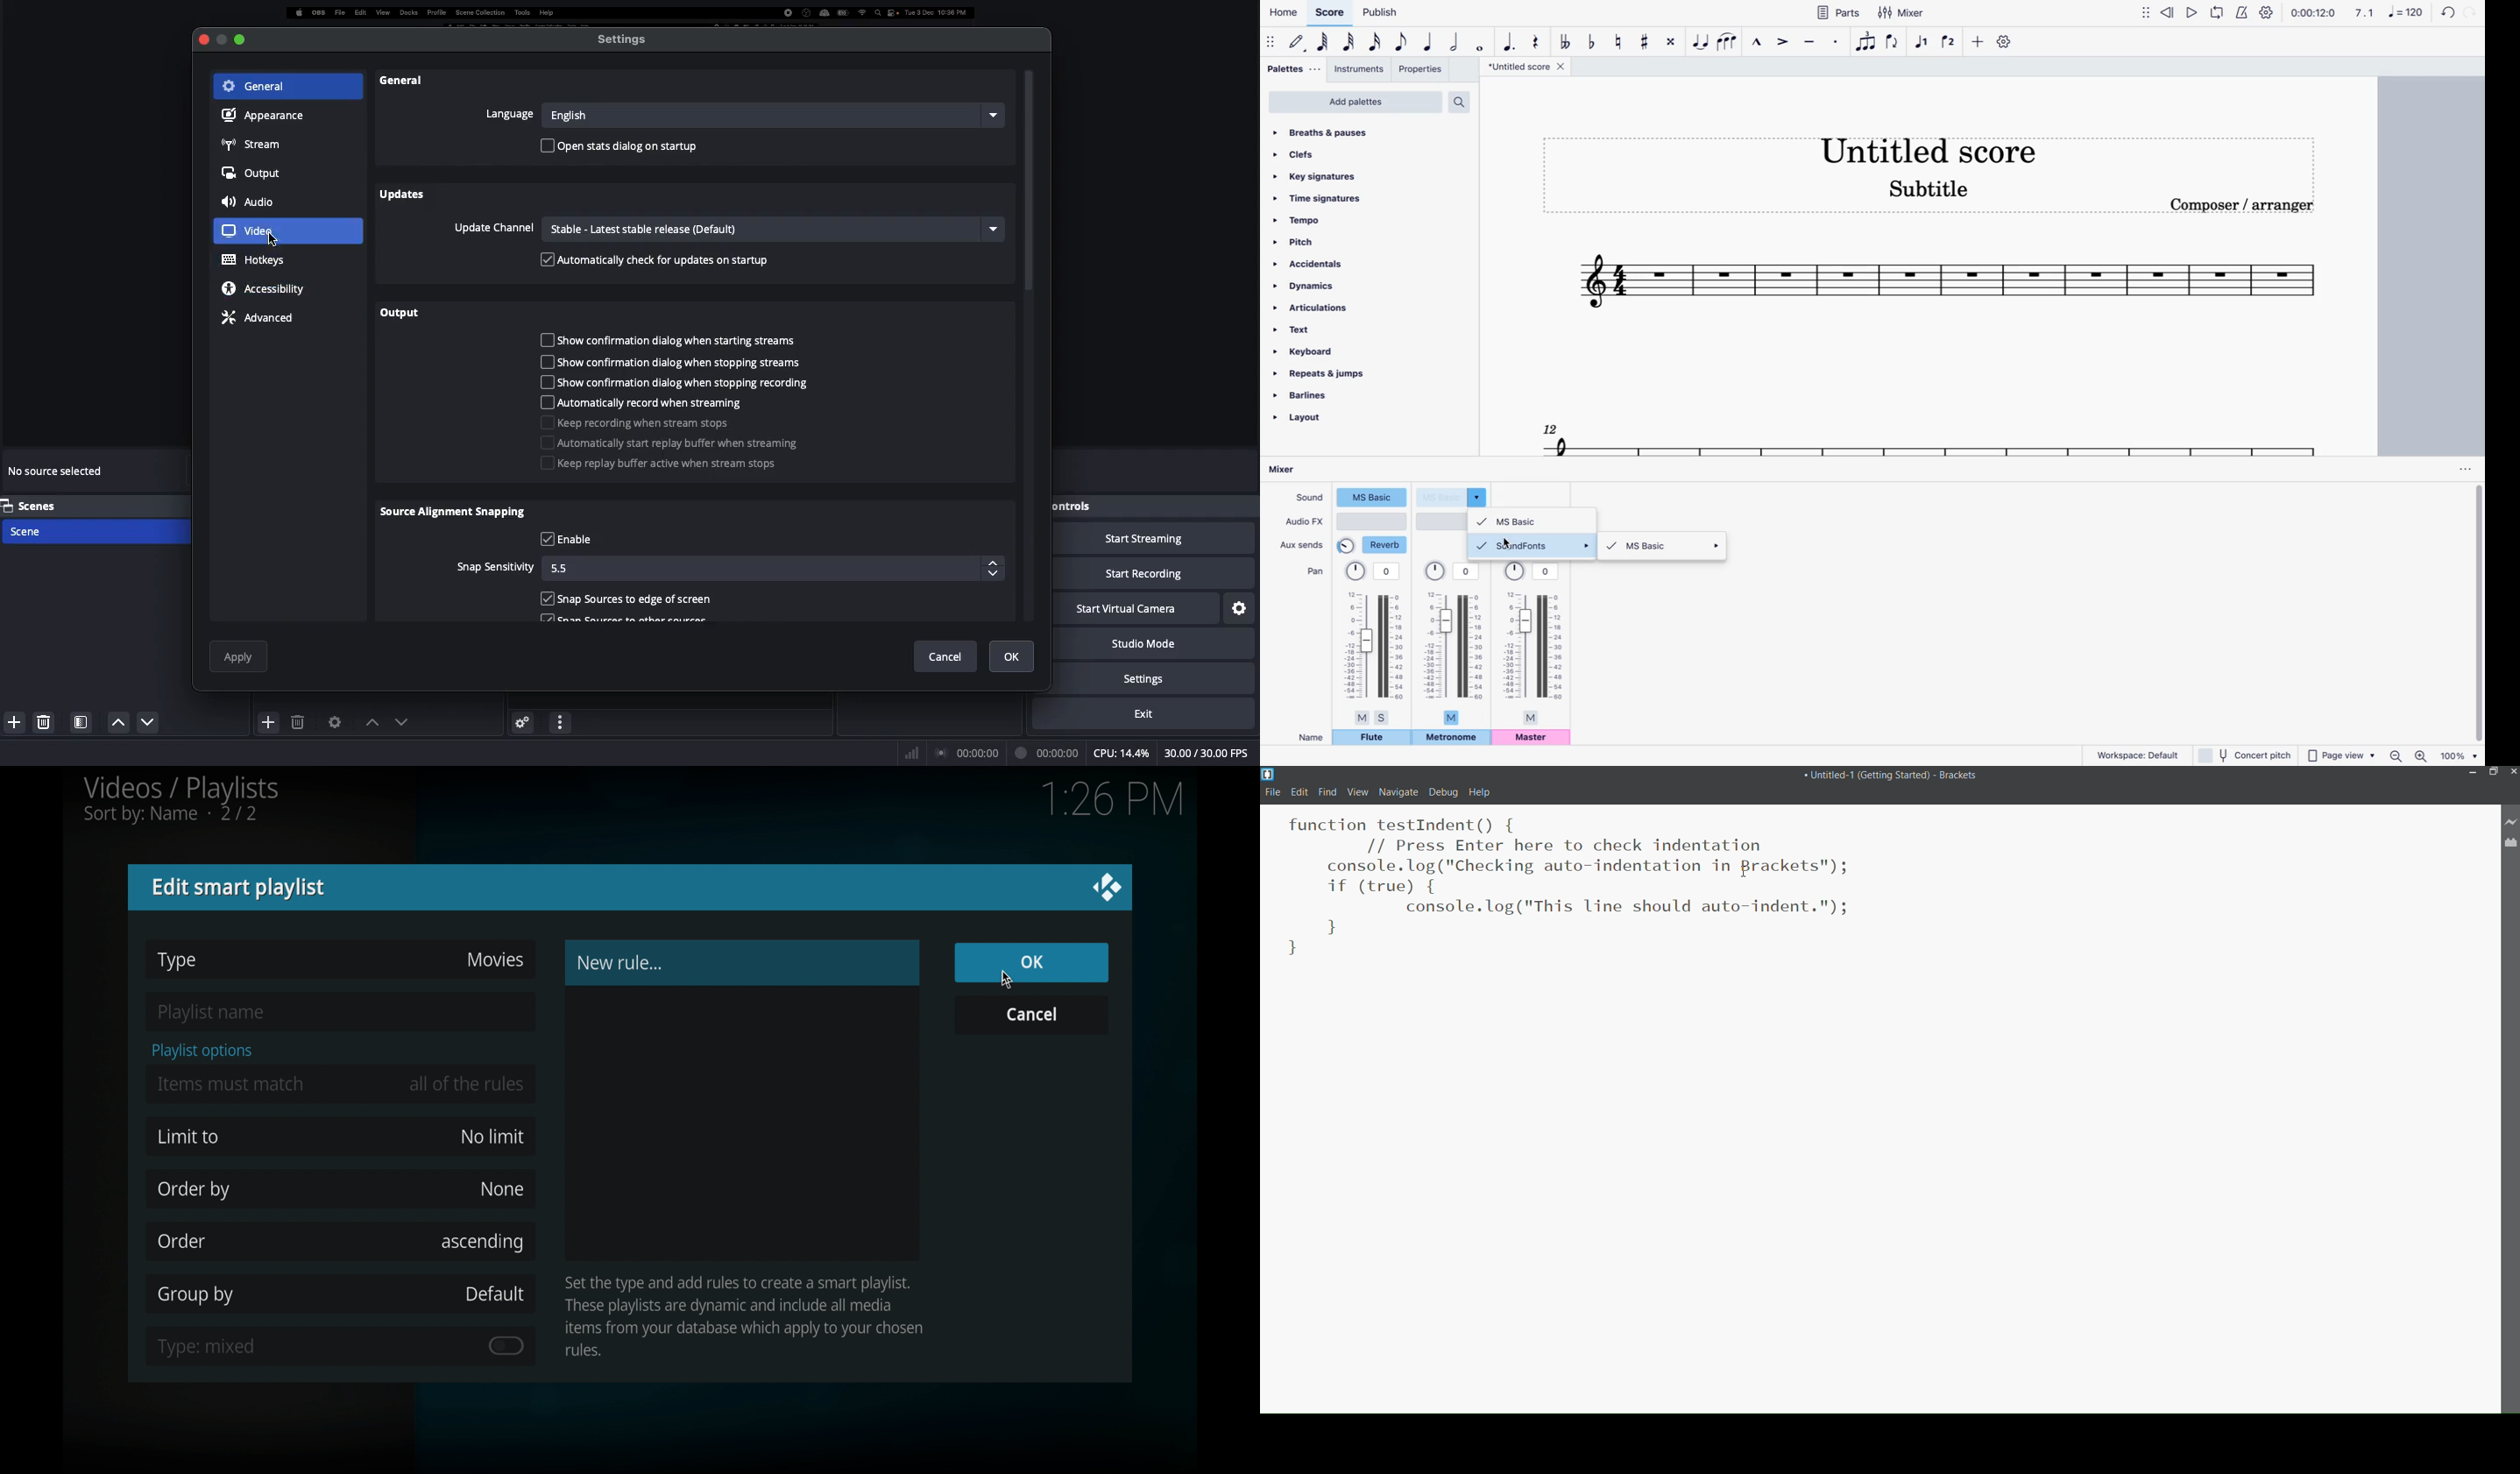 This screenshot has width=2520, height=1484. Describe the element at coordinates (1340, 263) in the screenshot. I see `accidentals` at that location.